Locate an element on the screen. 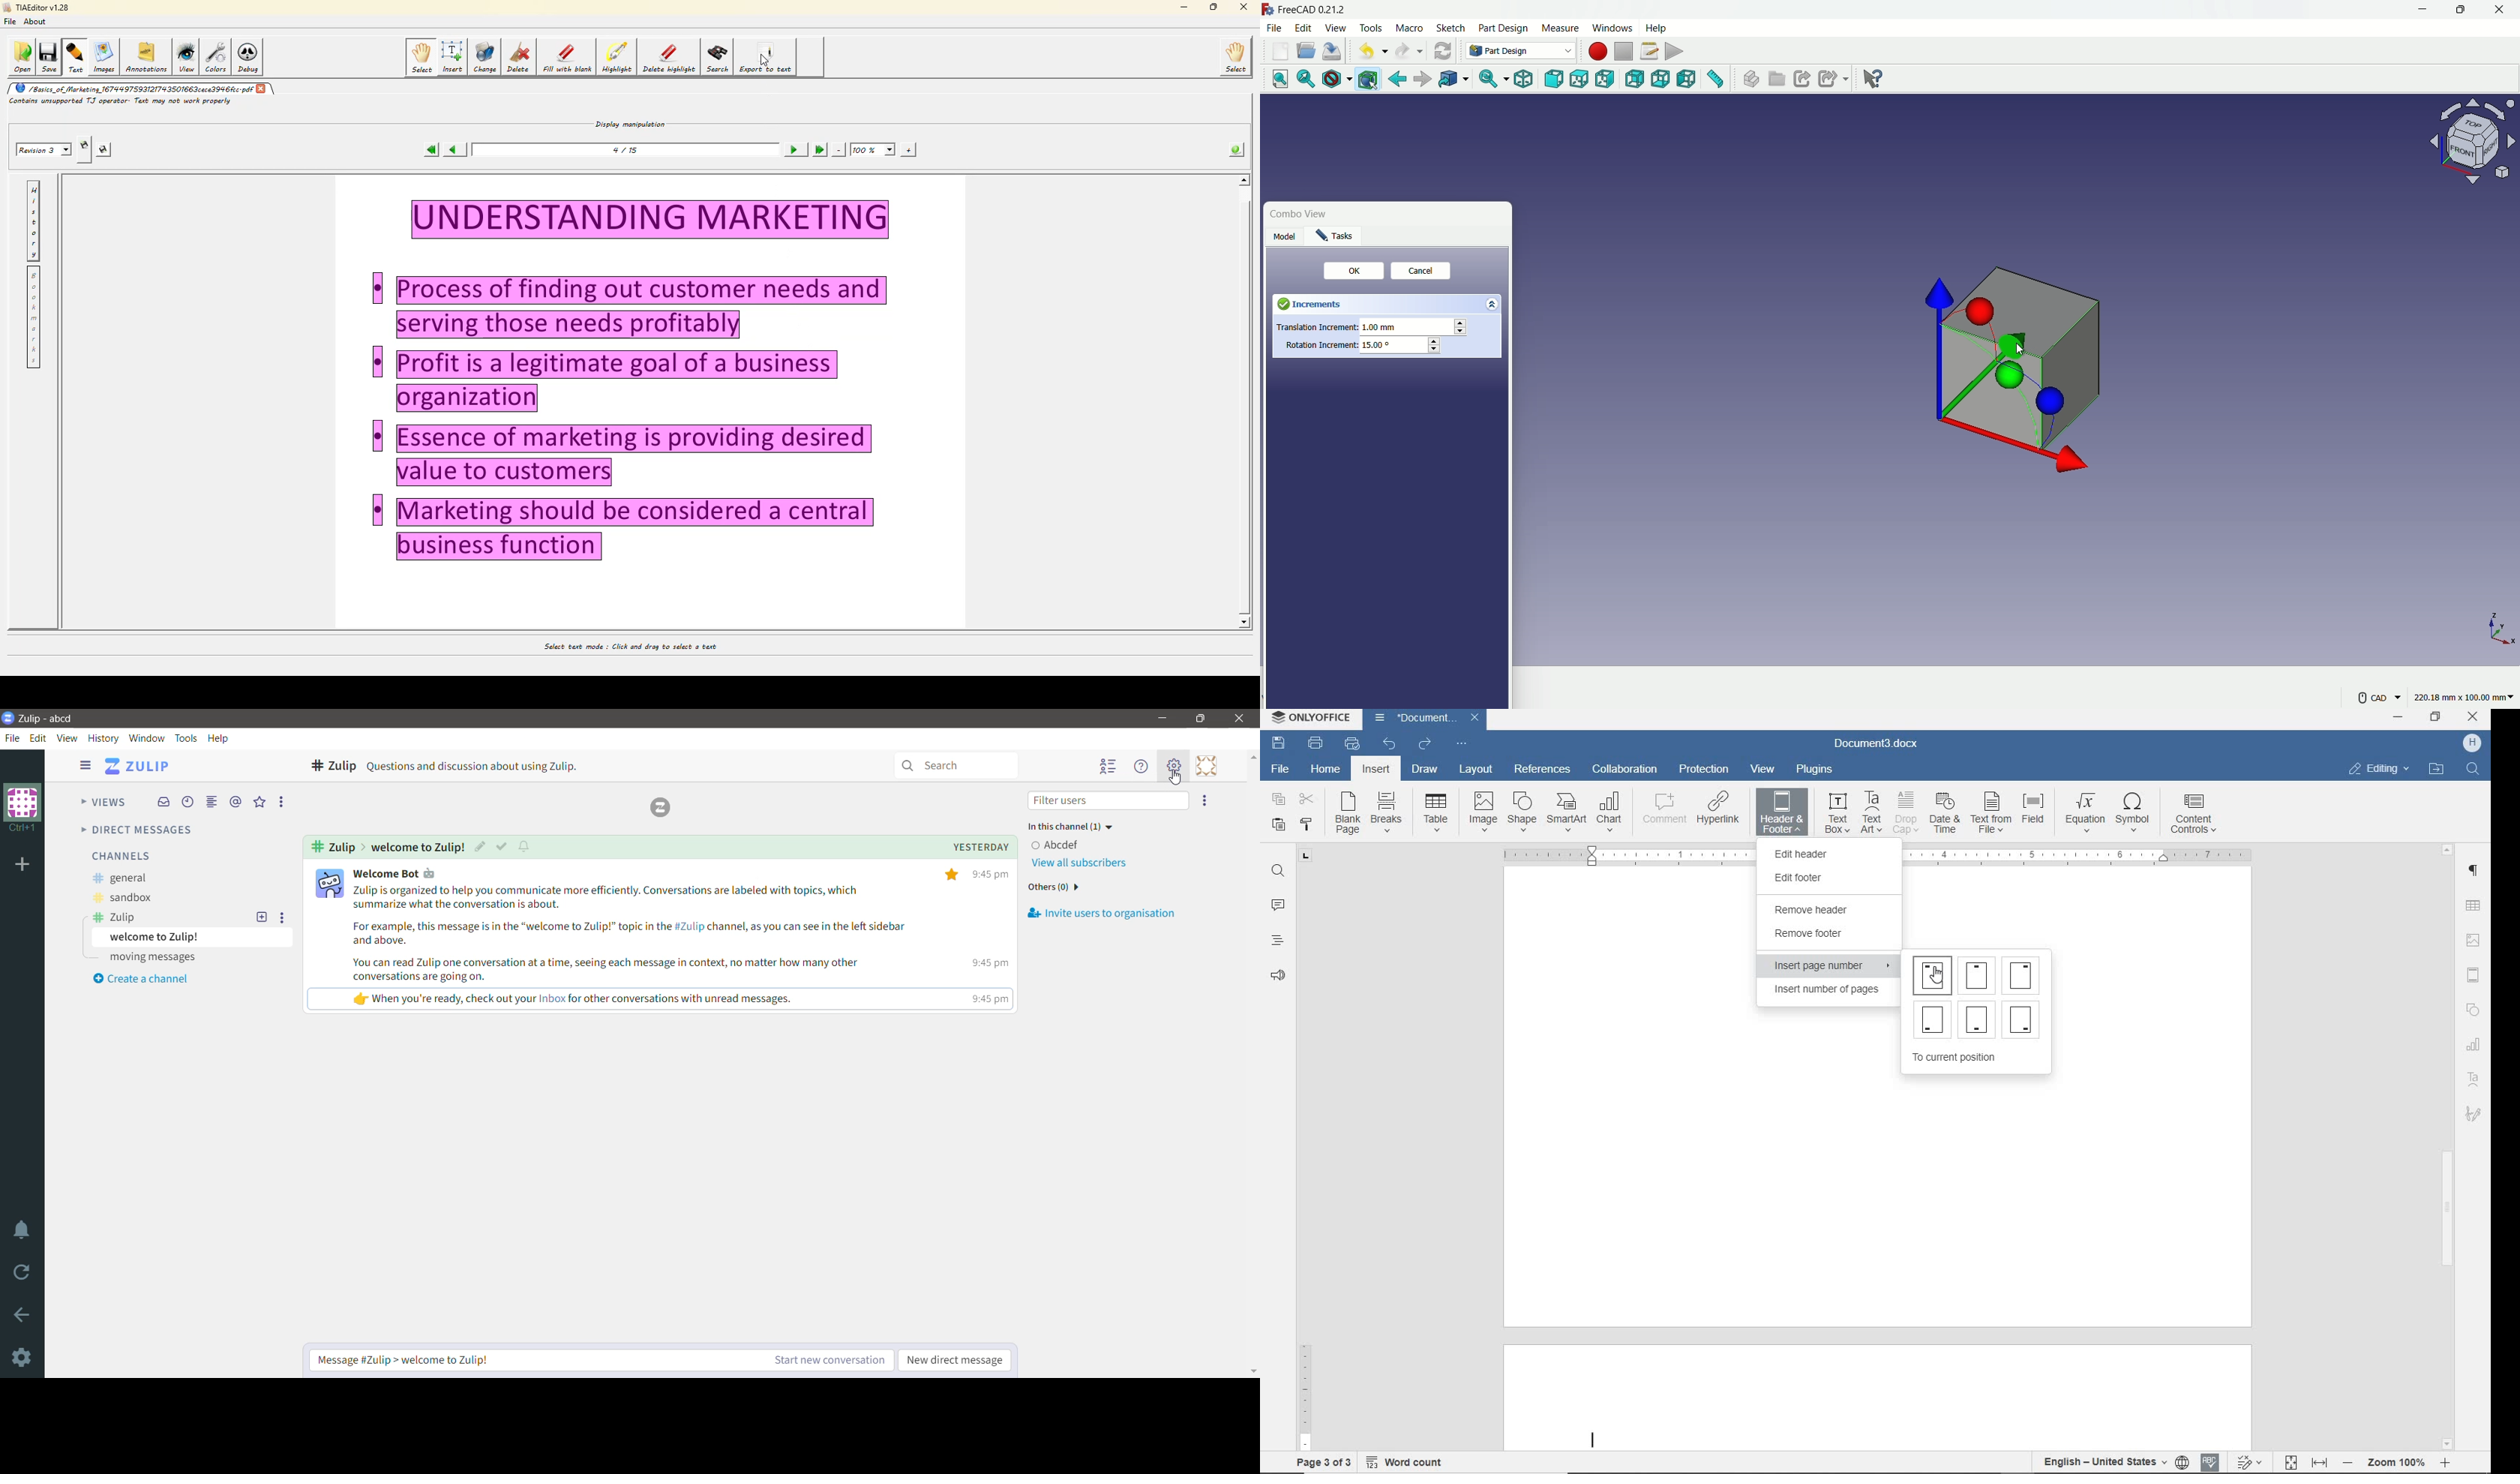  Settings is located at coordinates (23, 1359).